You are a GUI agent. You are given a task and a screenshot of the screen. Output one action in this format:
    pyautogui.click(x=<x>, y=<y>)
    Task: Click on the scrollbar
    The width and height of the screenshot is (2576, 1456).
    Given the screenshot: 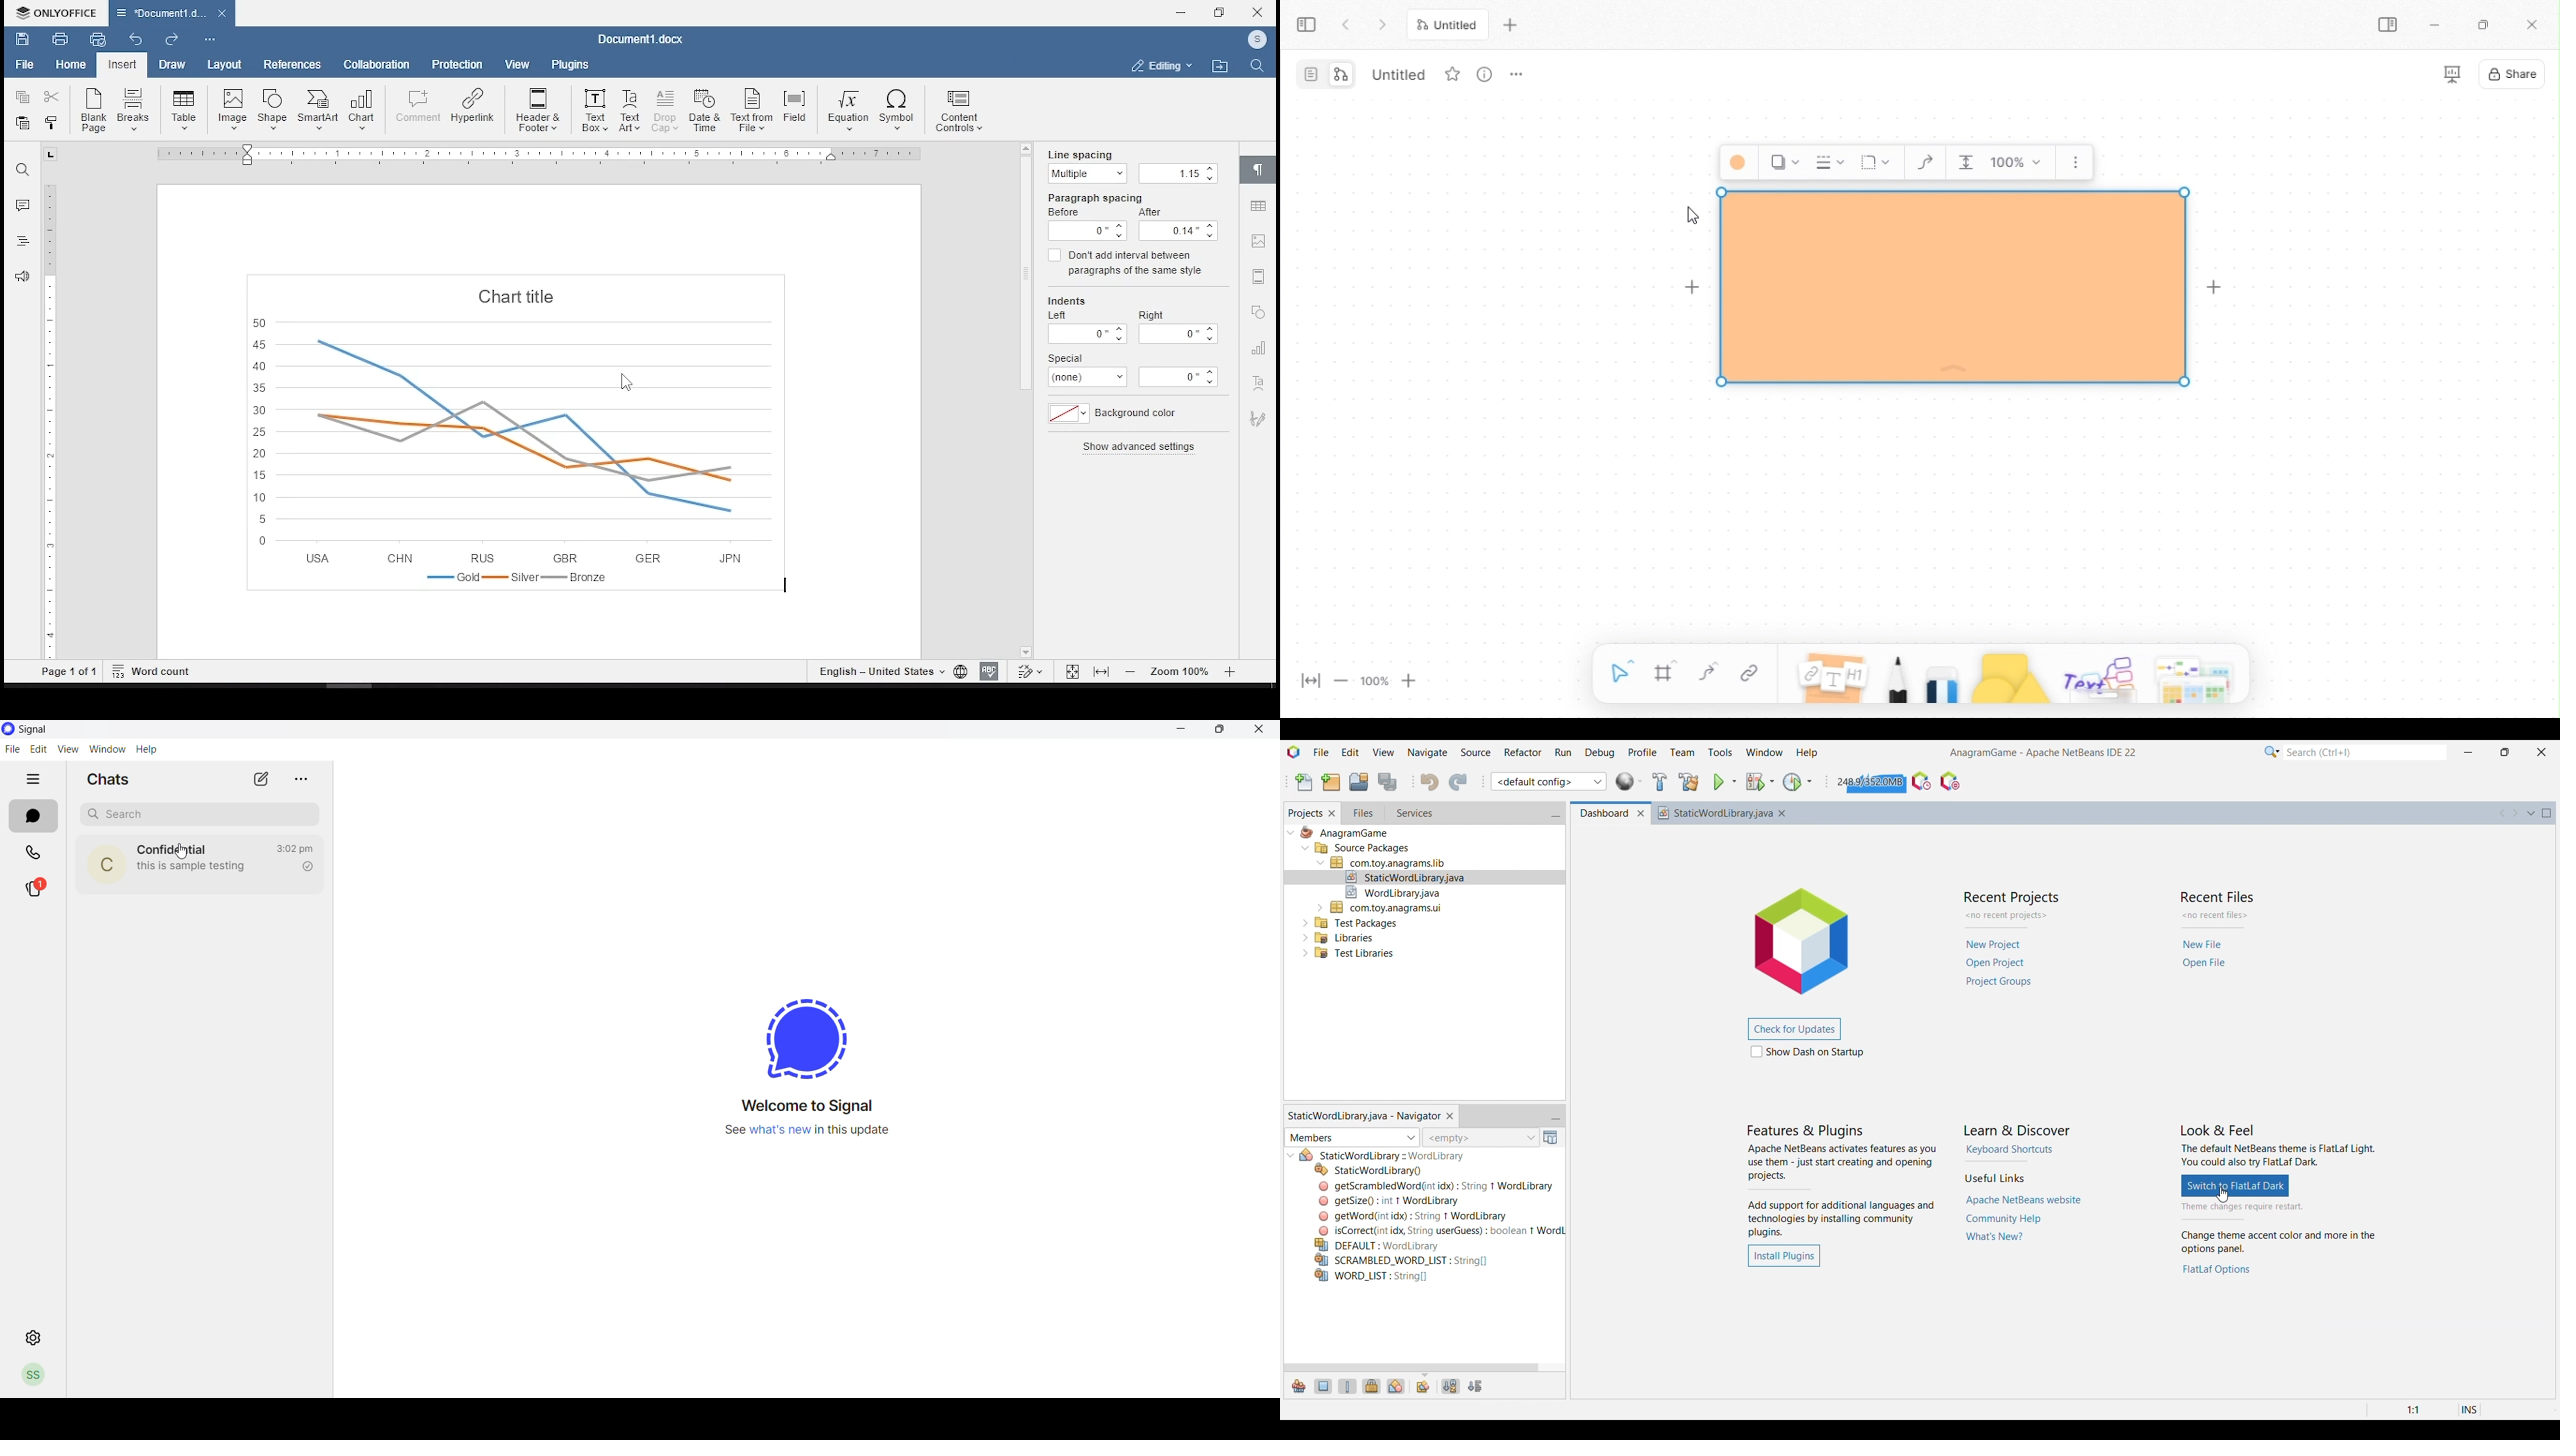 What is the action you would take?
    pyautogui.click(x=50, y=422)
    